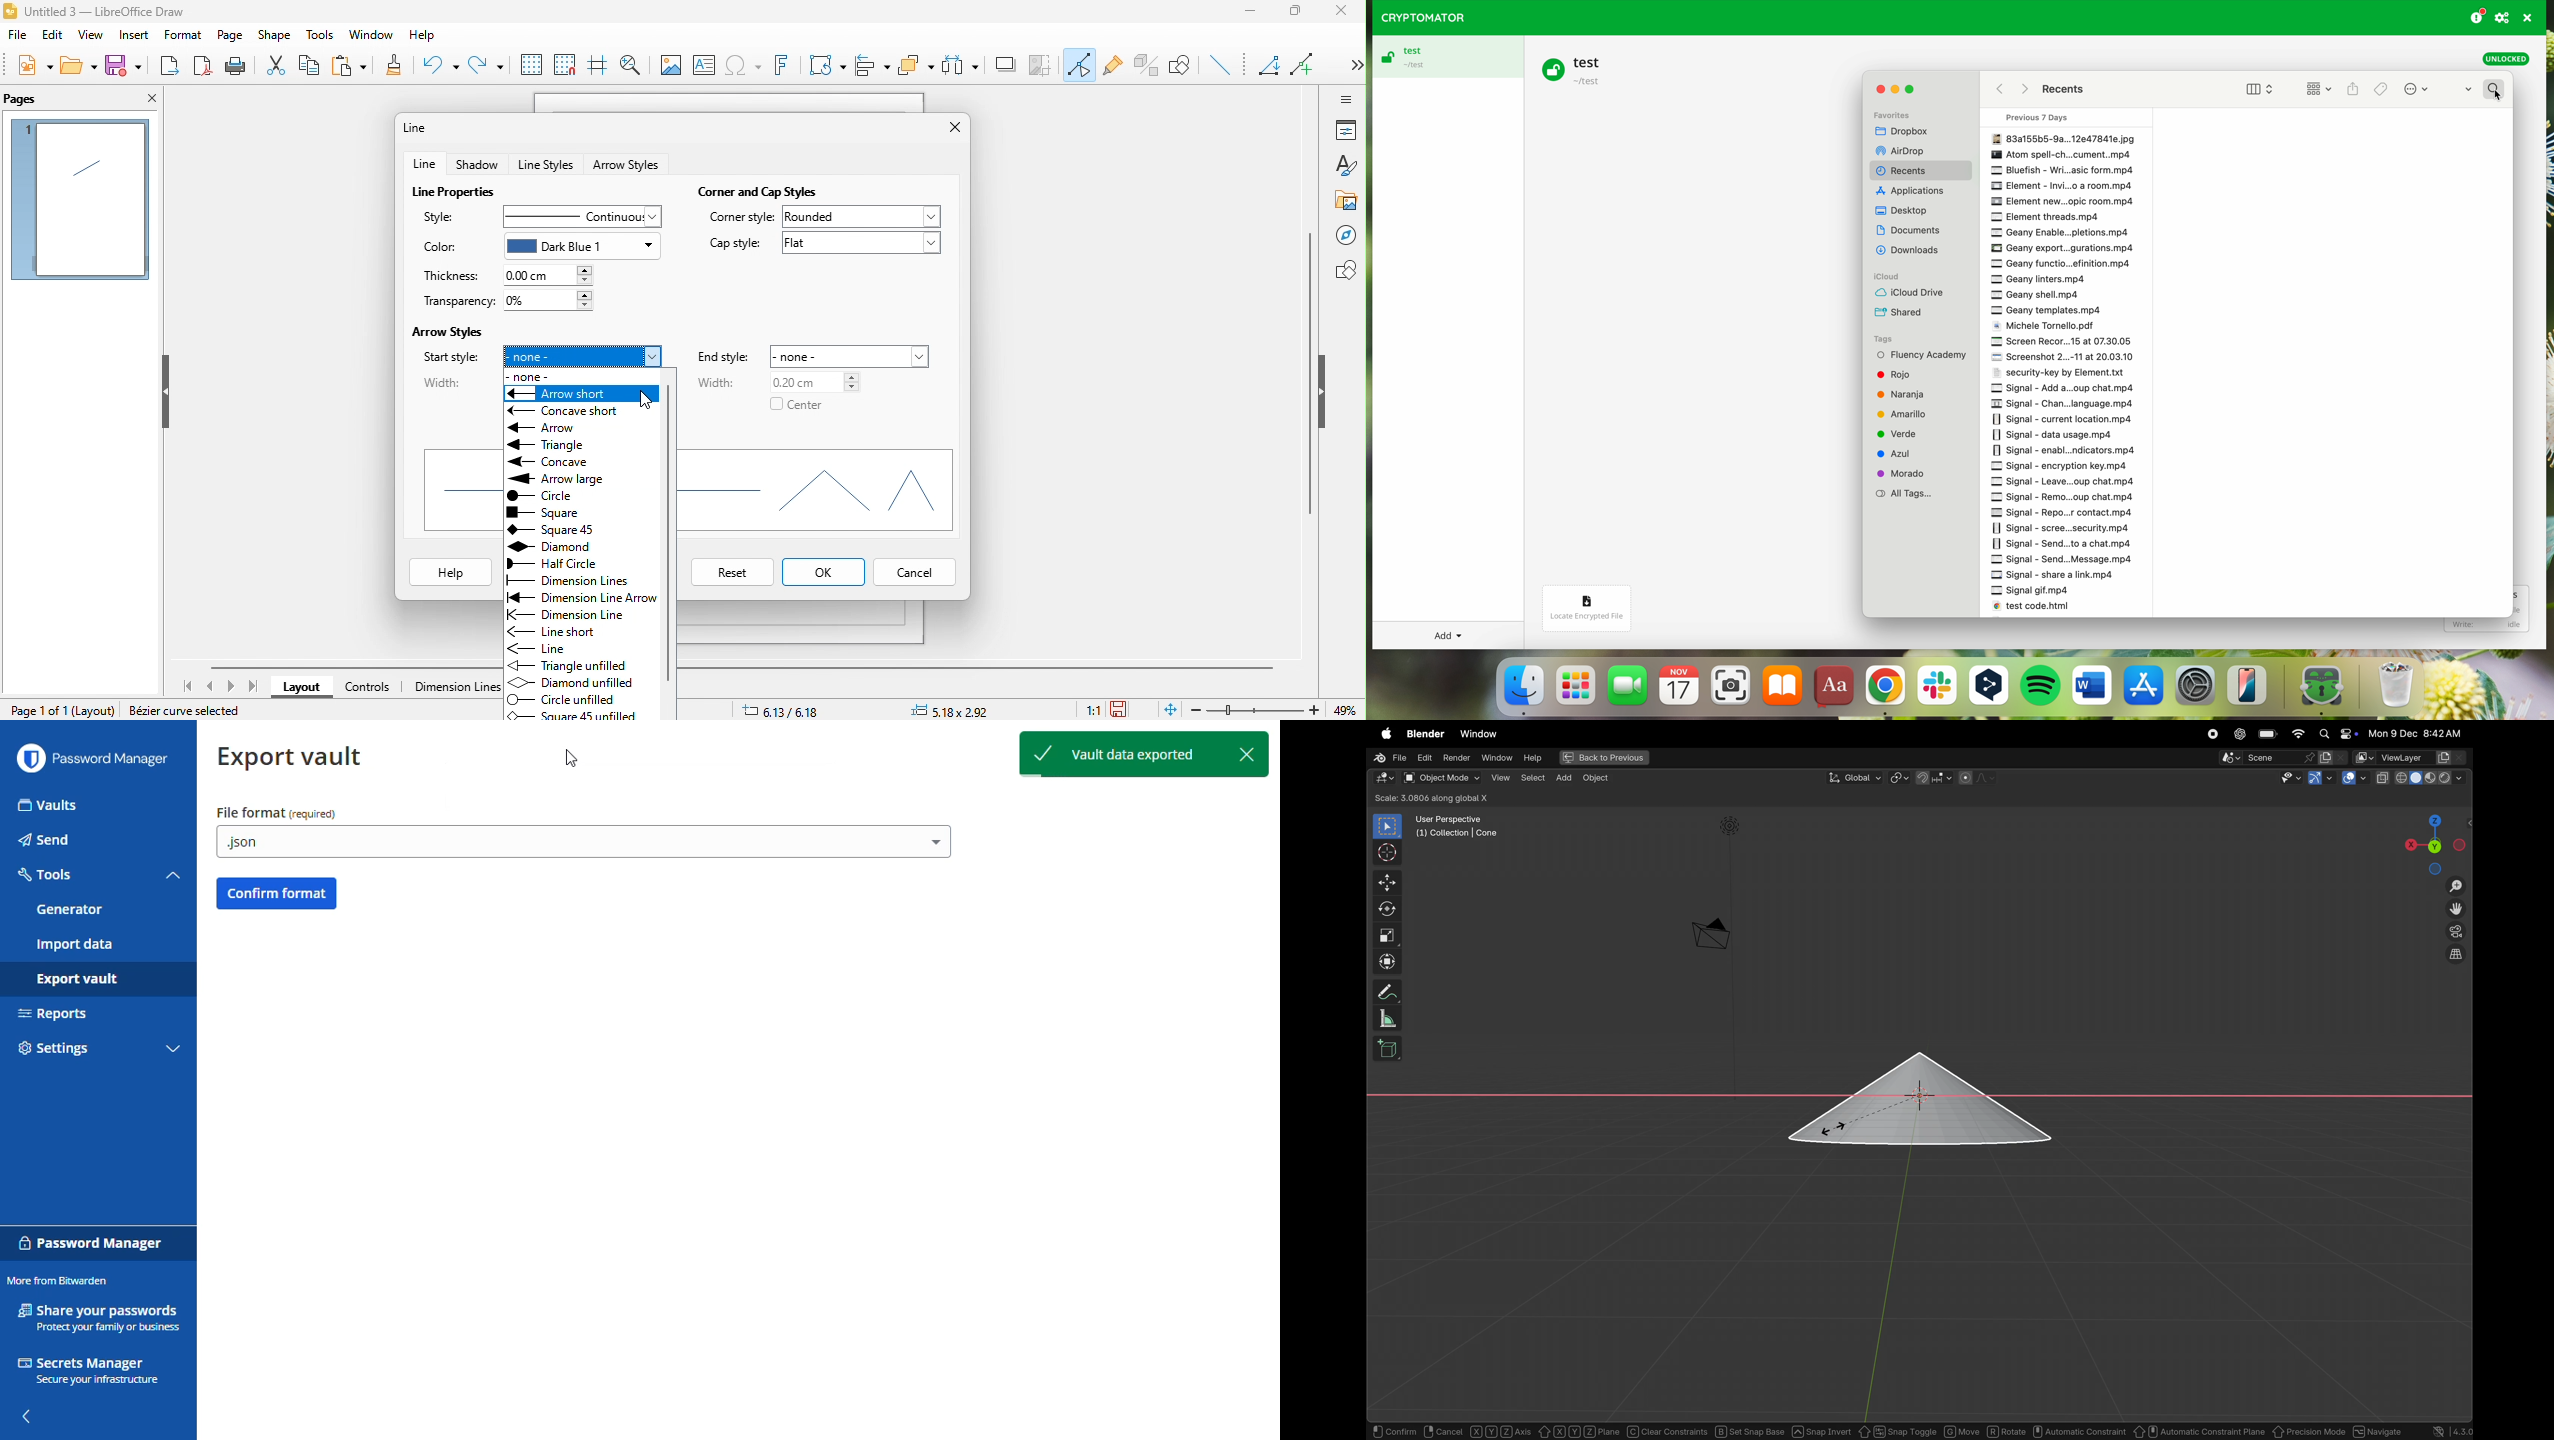  What do you see at coordinates (550, 300) in the screenshot?
I see `0%` at bounding box center [550, 300].